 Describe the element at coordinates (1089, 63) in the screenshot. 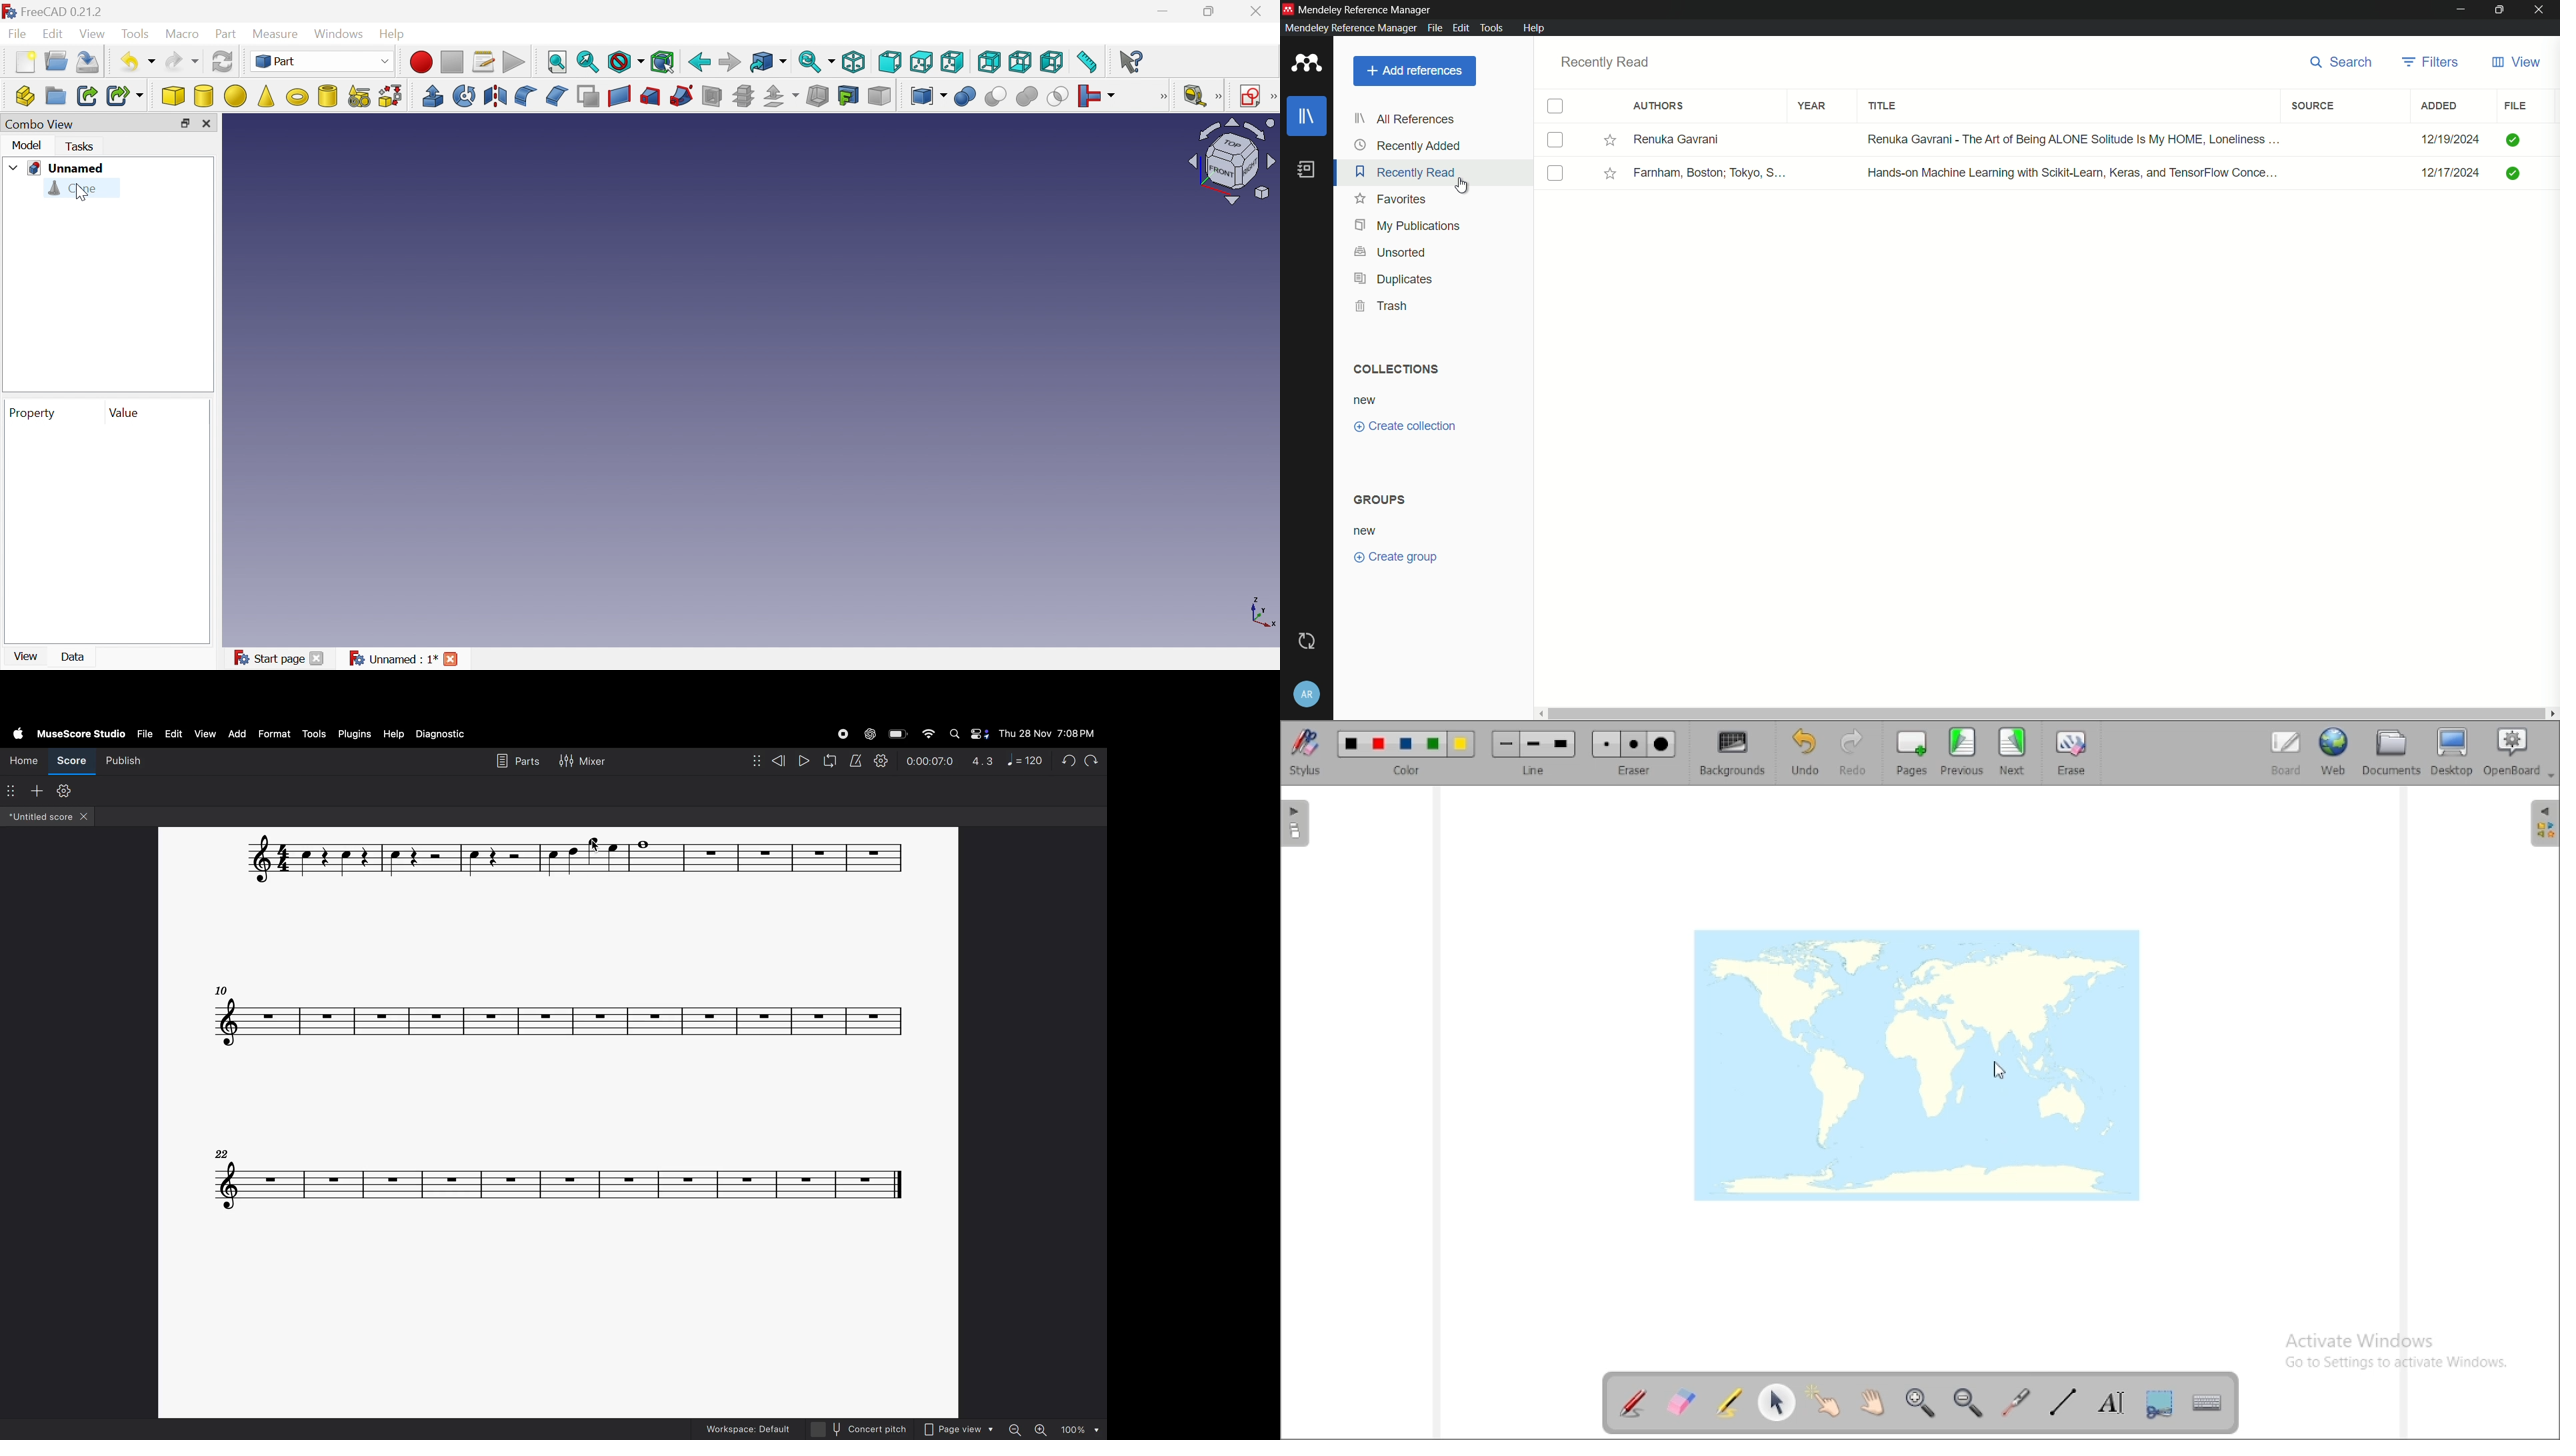

I see `Measure distance` at that location.